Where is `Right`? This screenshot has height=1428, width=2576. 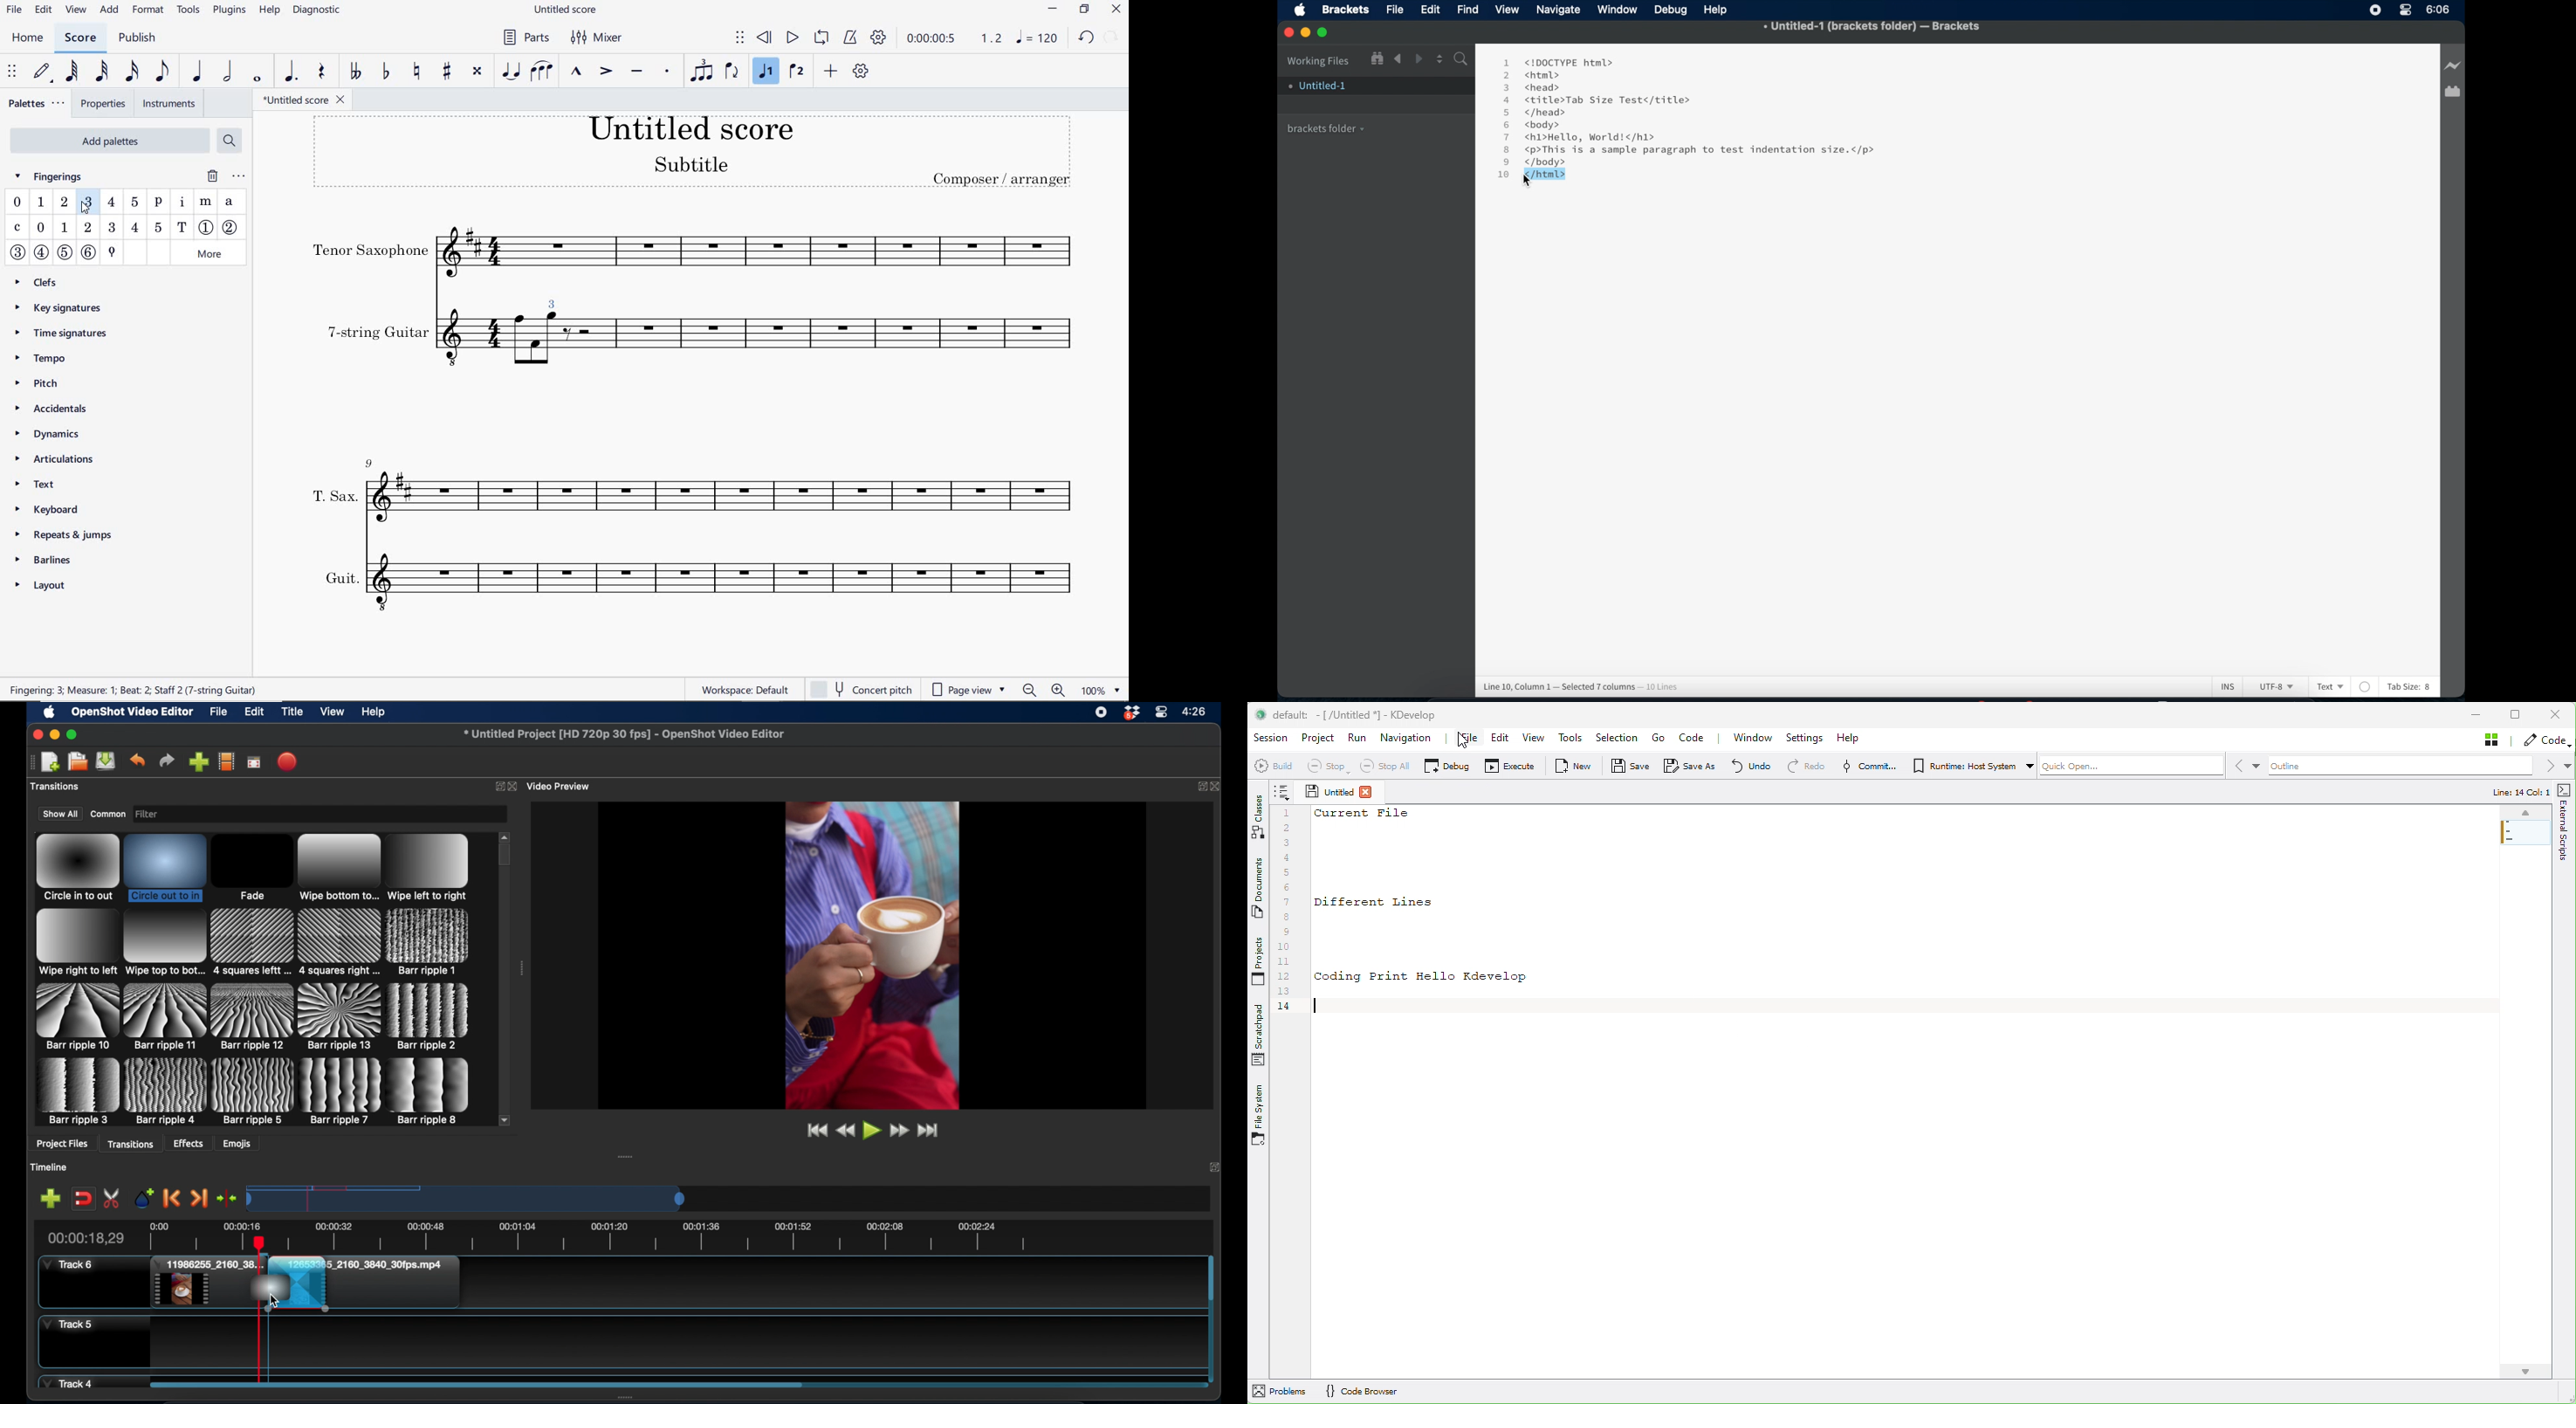
Right is located at coordinates (1420, 58).